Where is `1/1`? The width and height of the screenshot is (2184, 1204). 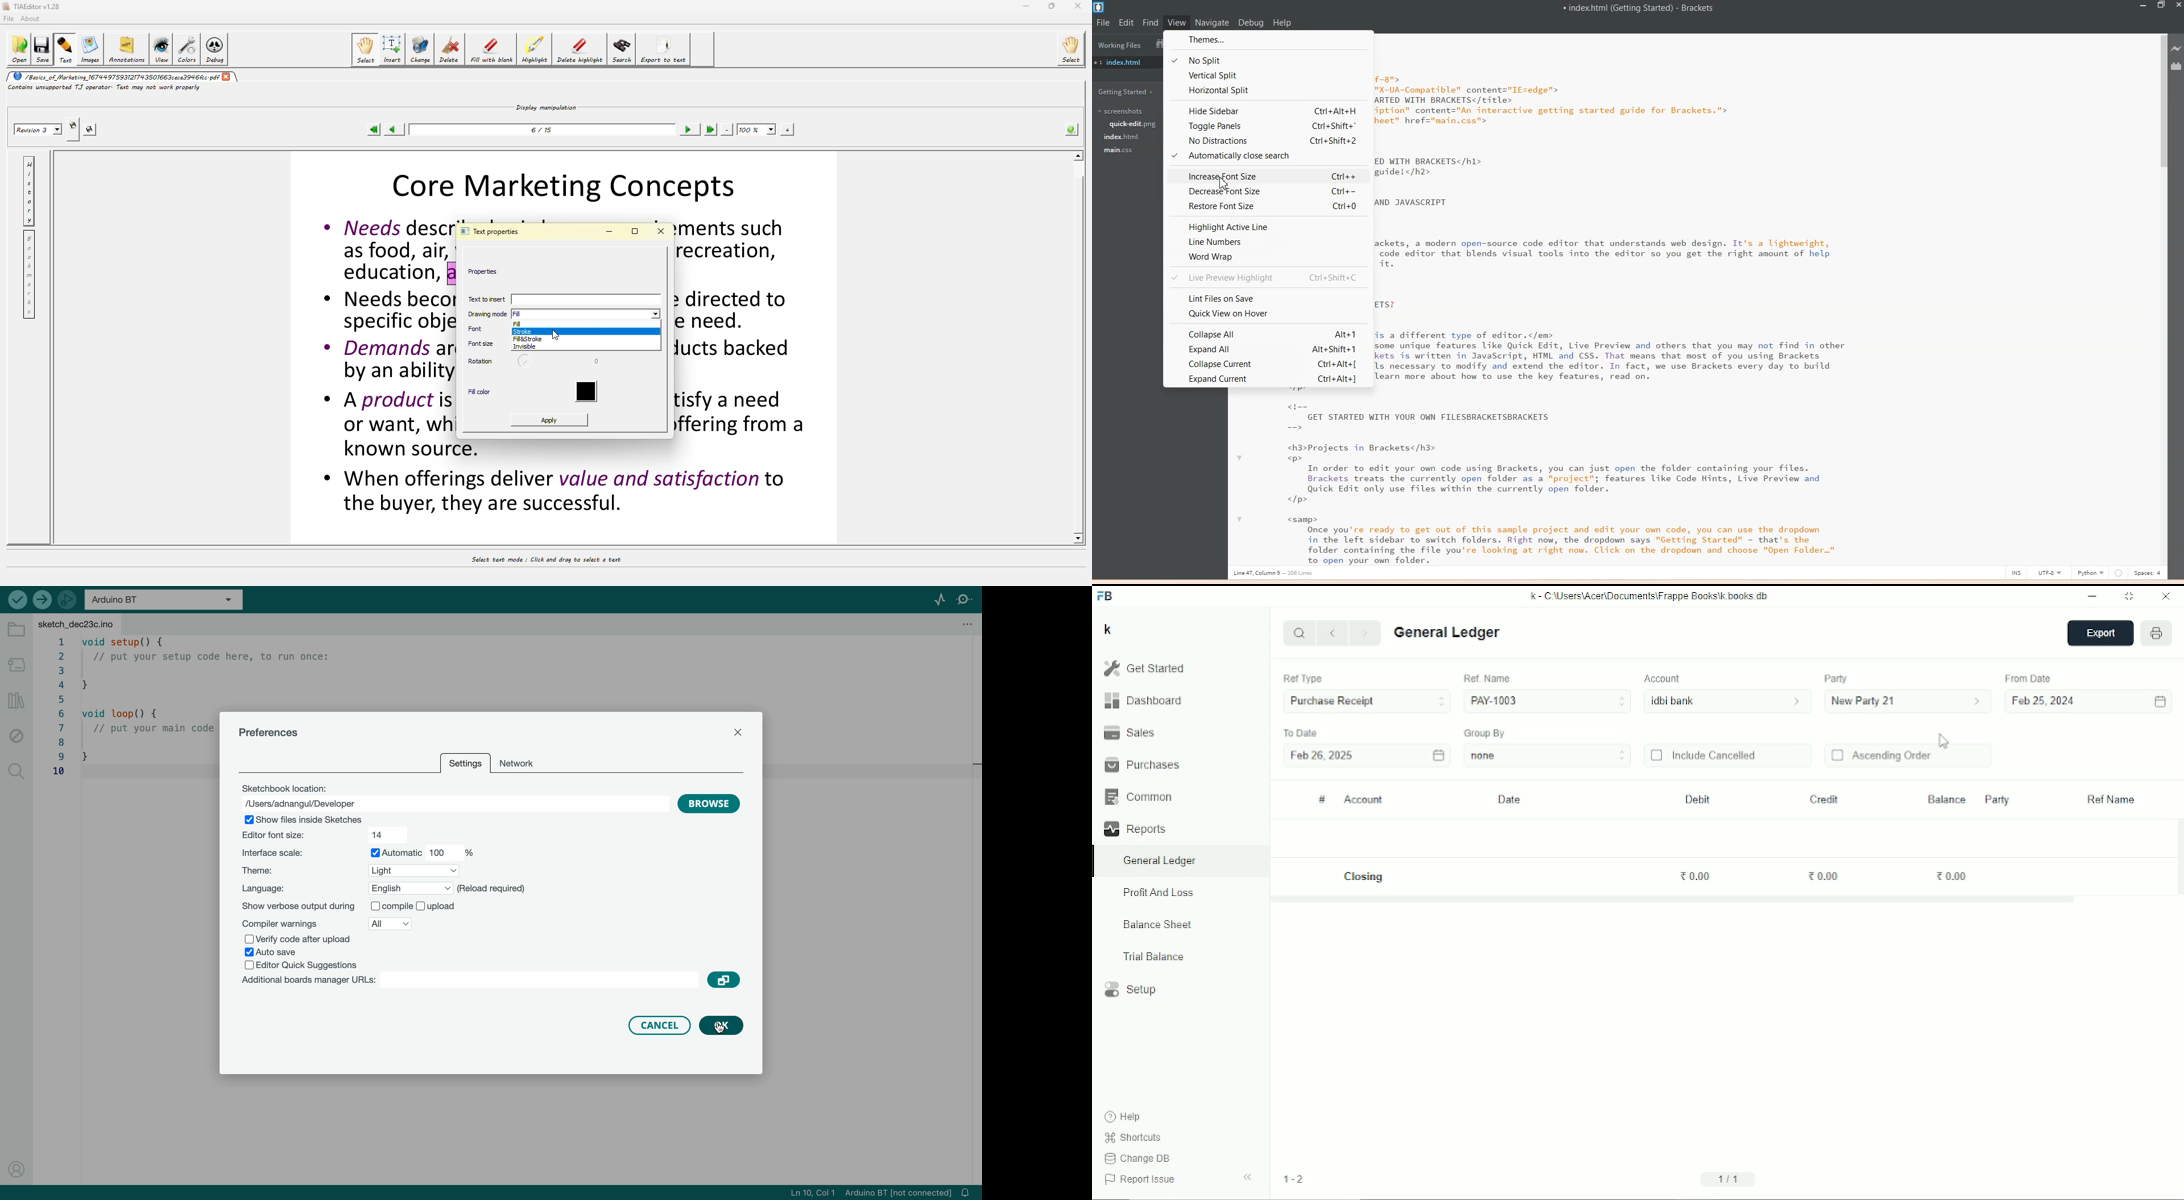
1/1 is located at coordinates (1731, 1178).